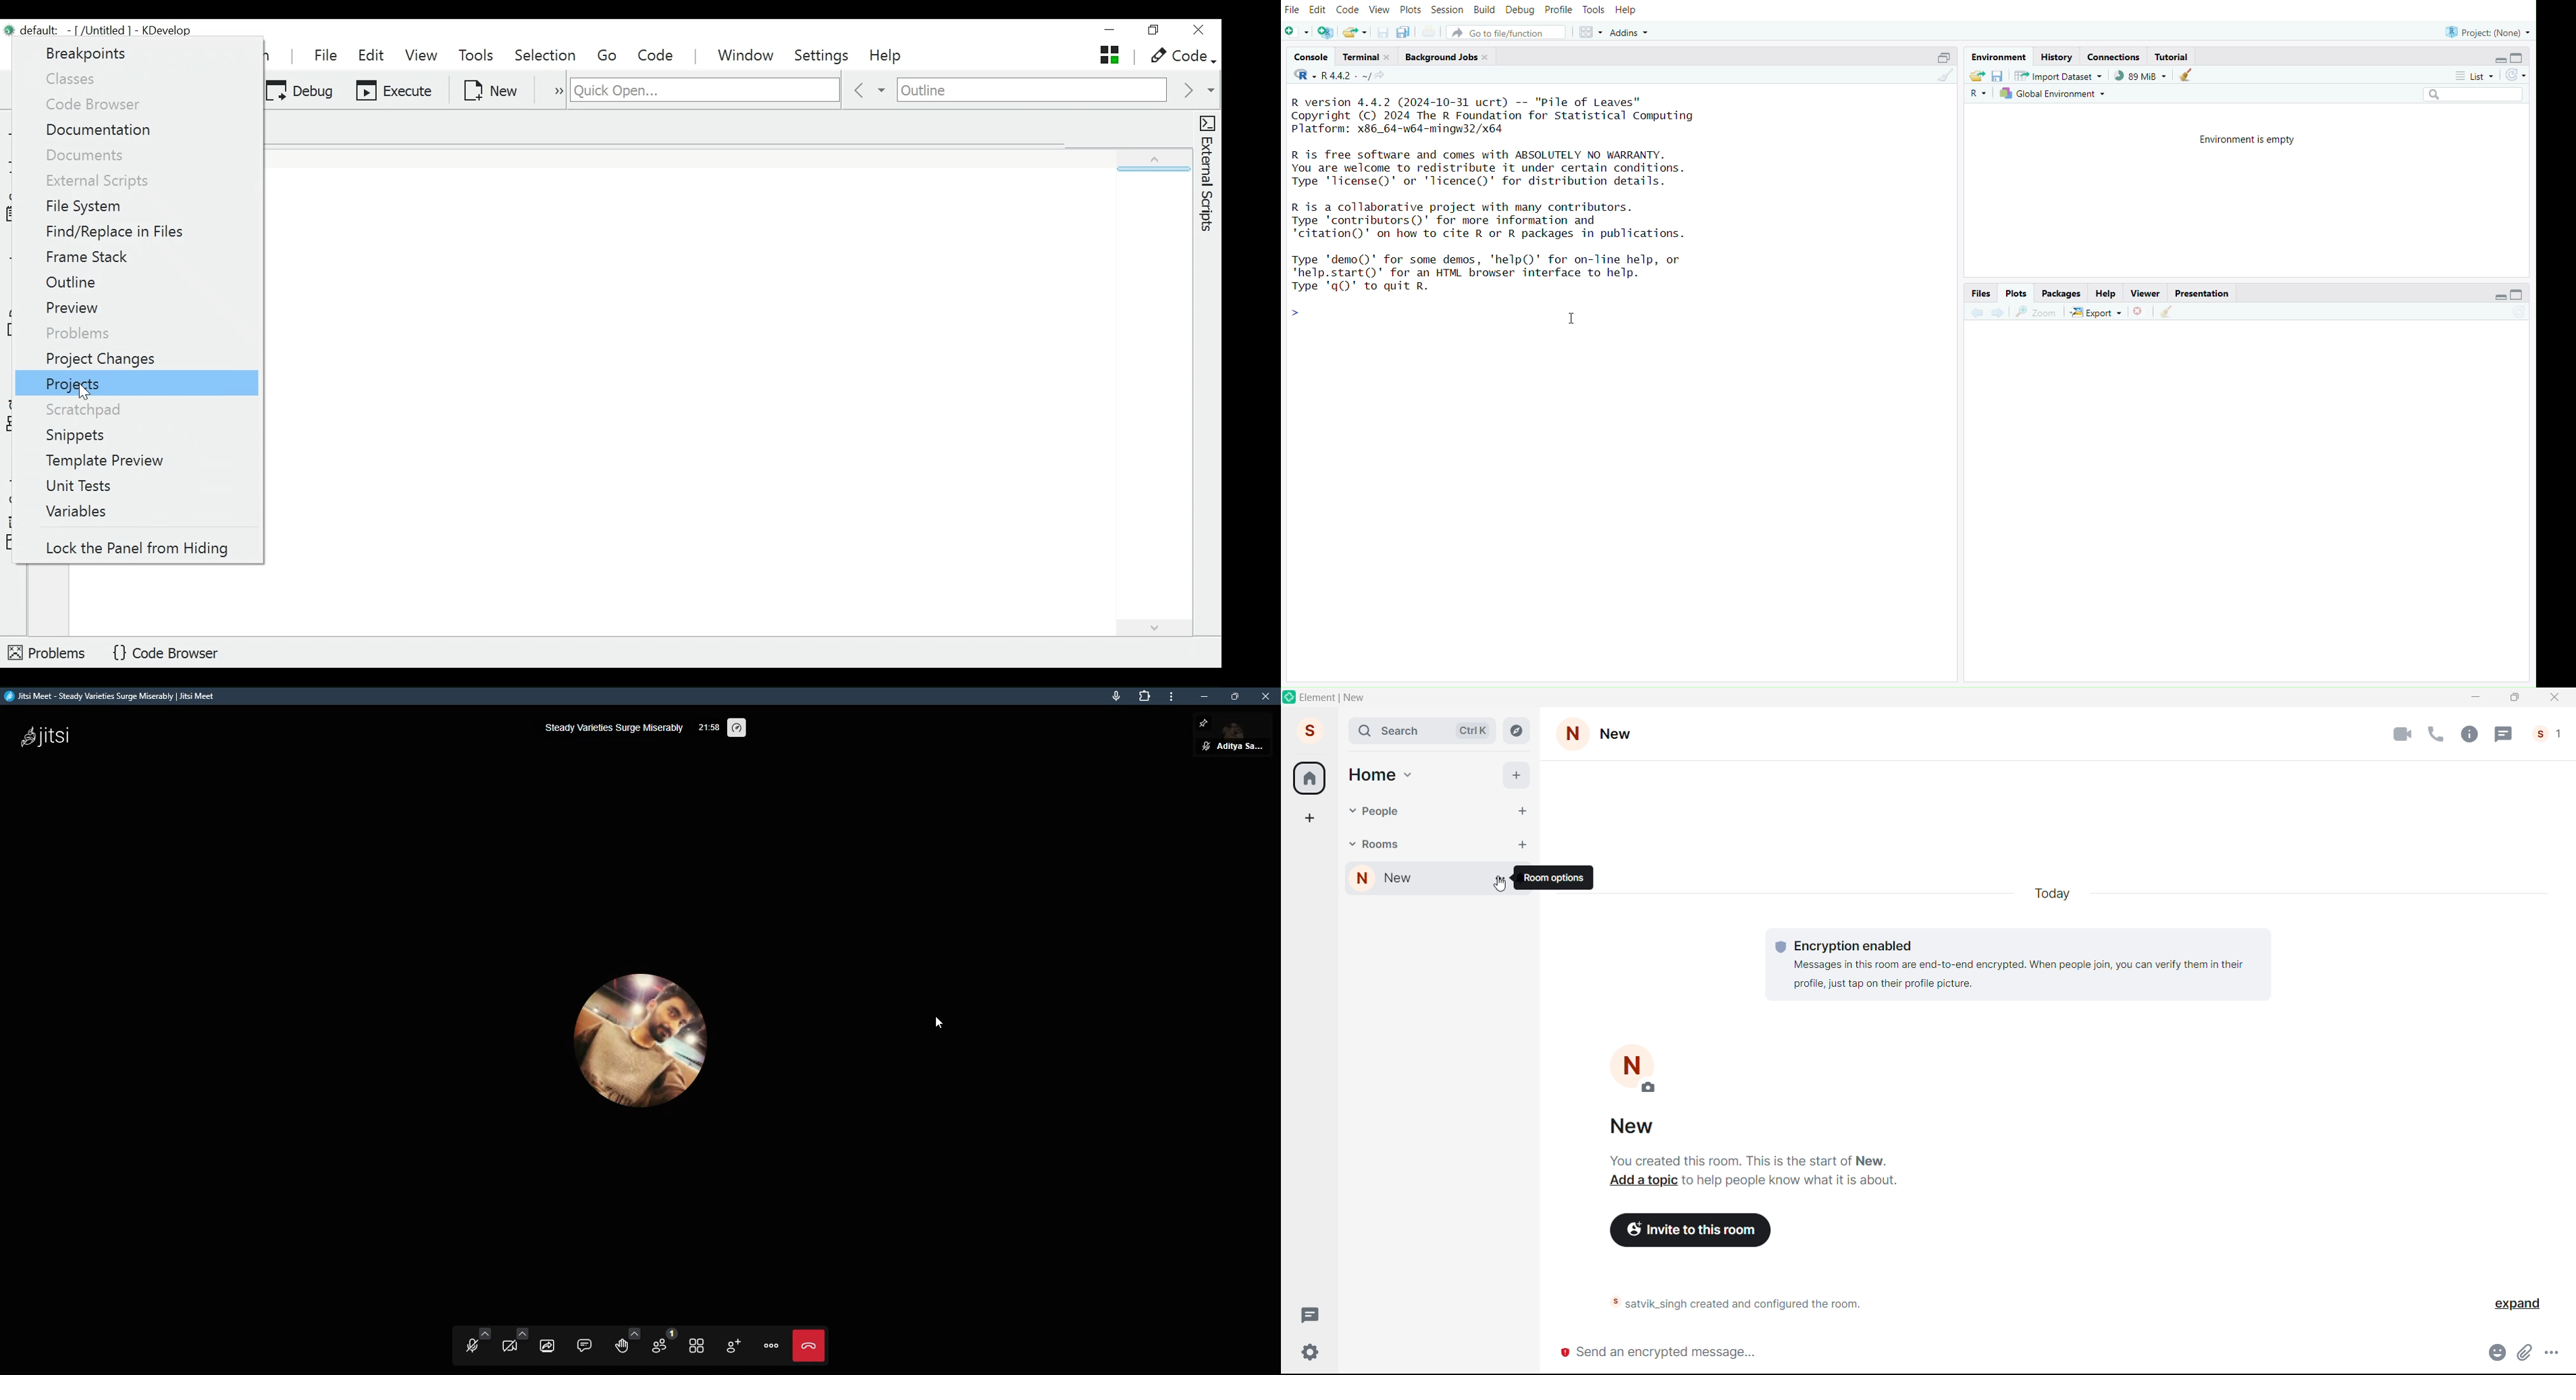  What do you see at coordinates (2146, 292) in the screenshot?
I see `Viewer` at bounding box center [2146, 292].